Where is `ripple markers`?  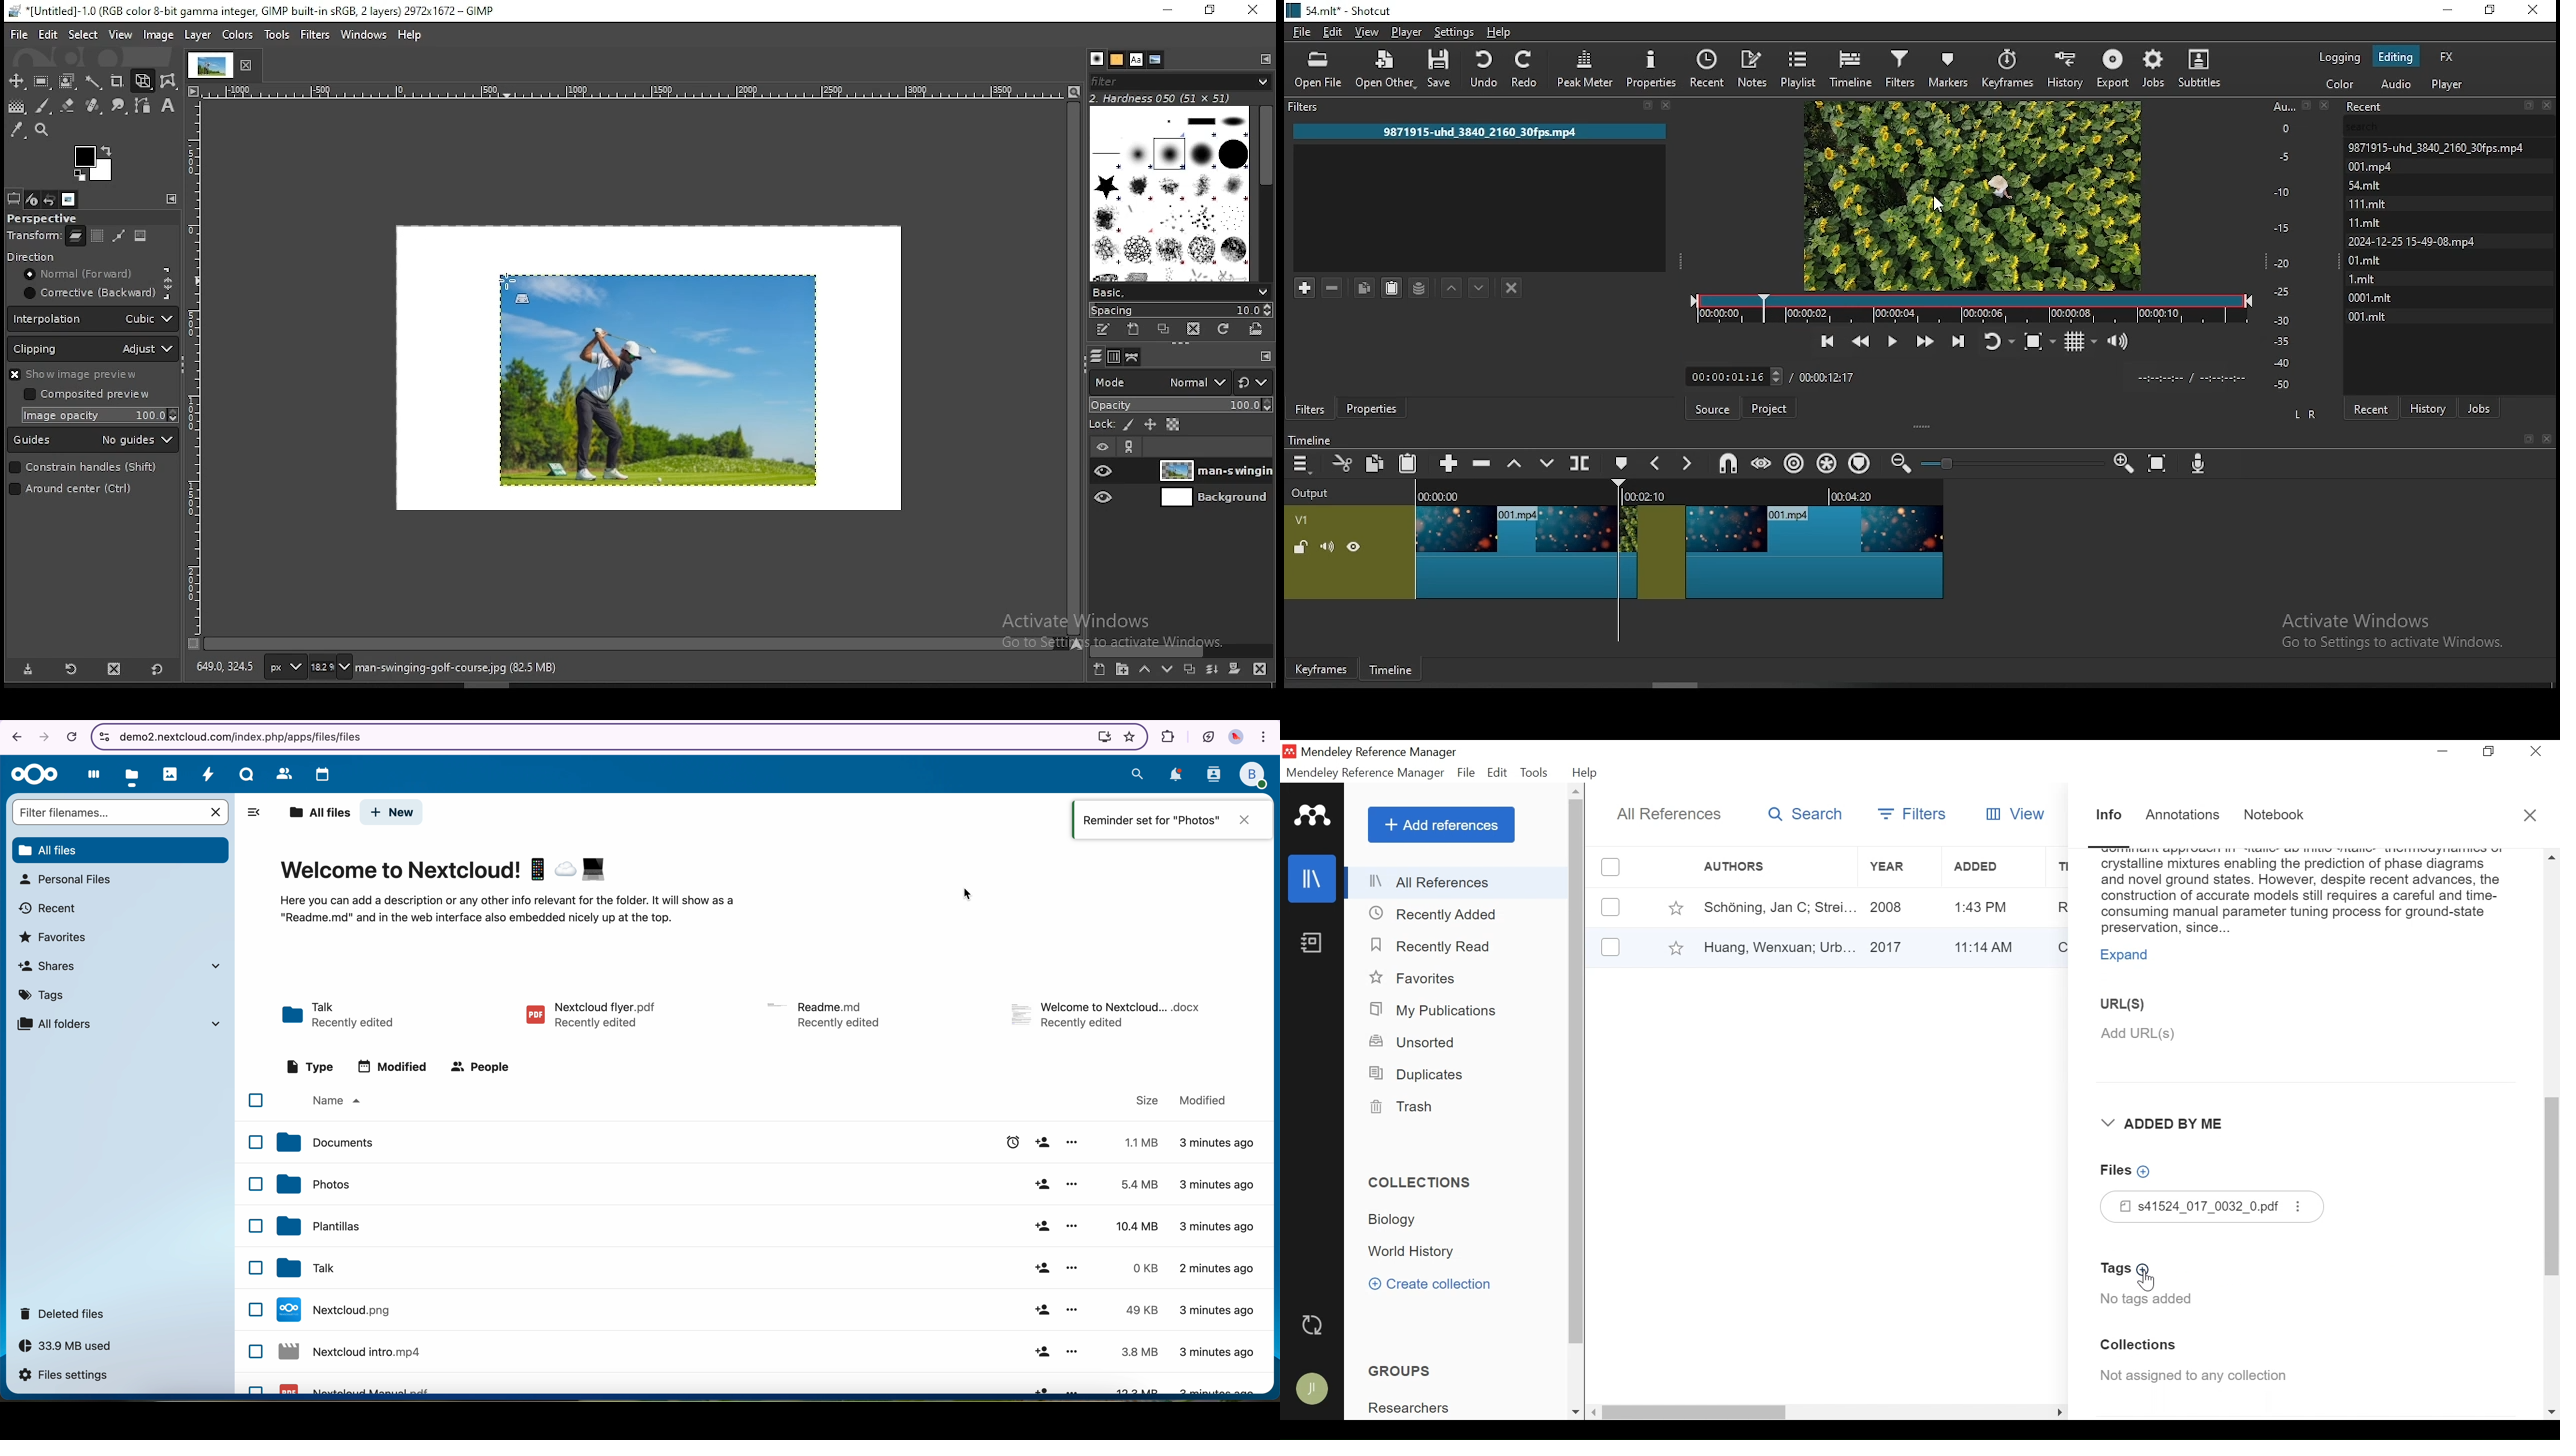 ripple markers is located at coordinates (1859, 462).